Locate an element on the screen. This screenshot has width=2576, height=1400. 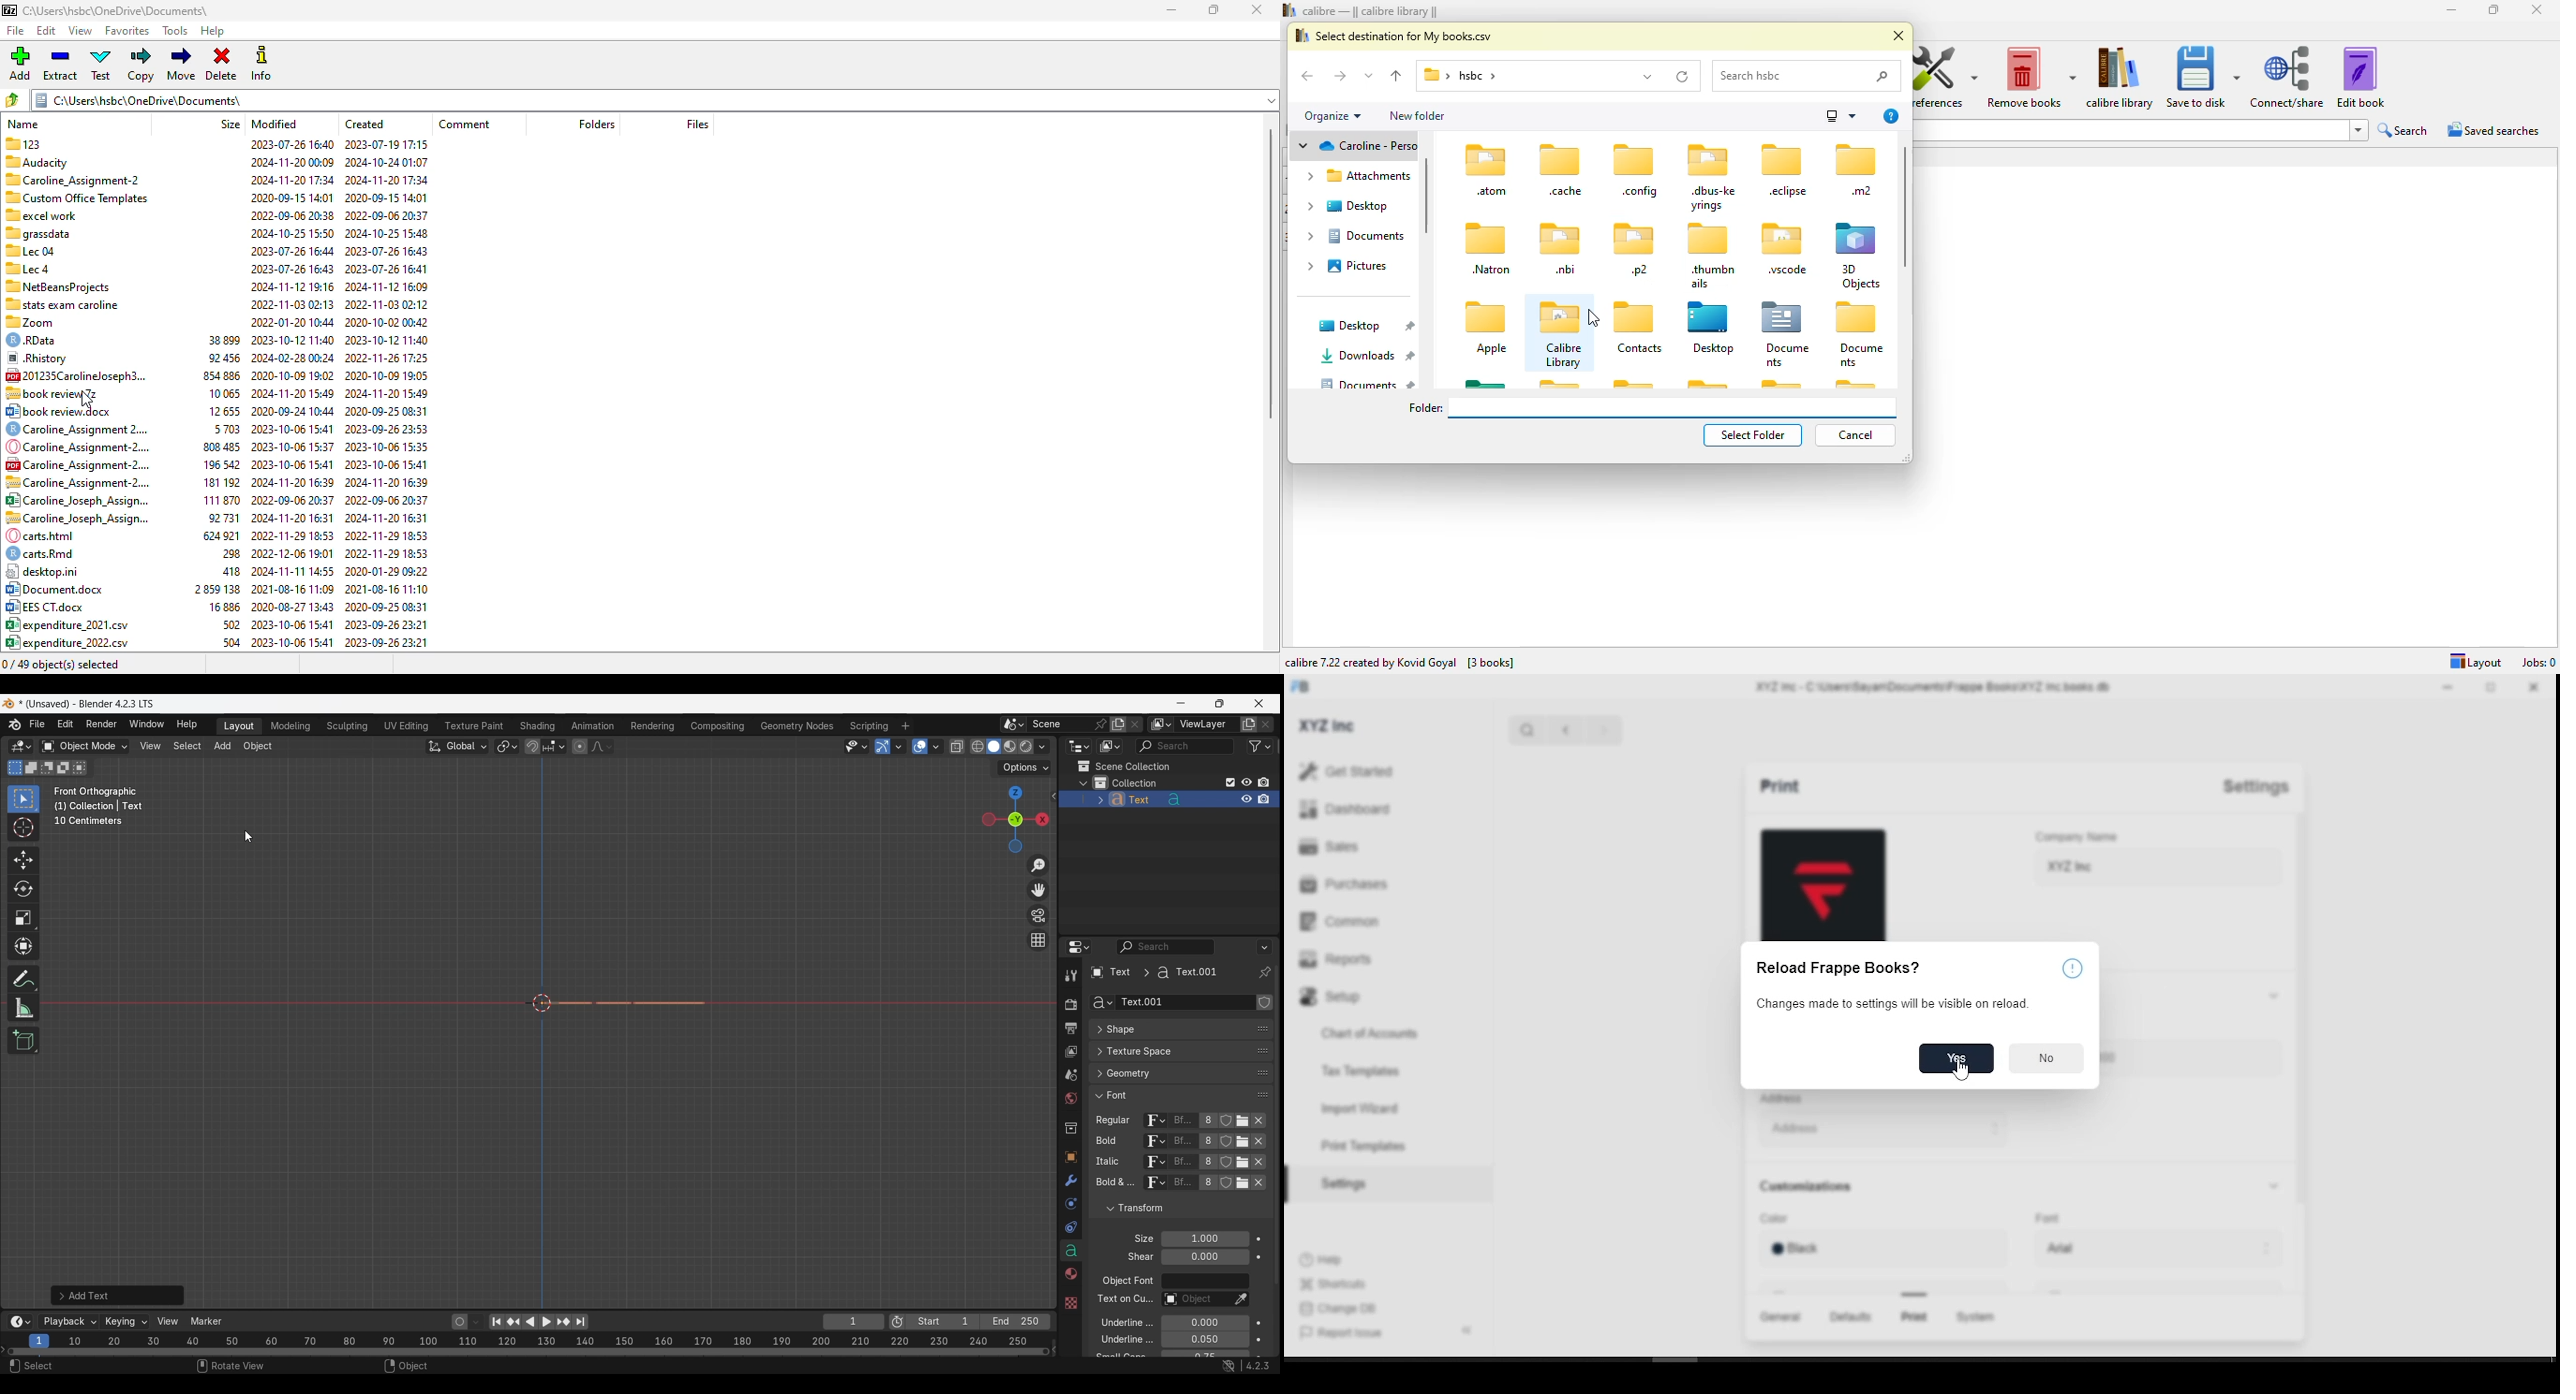
.7z file is located at coordinates (52, 395).